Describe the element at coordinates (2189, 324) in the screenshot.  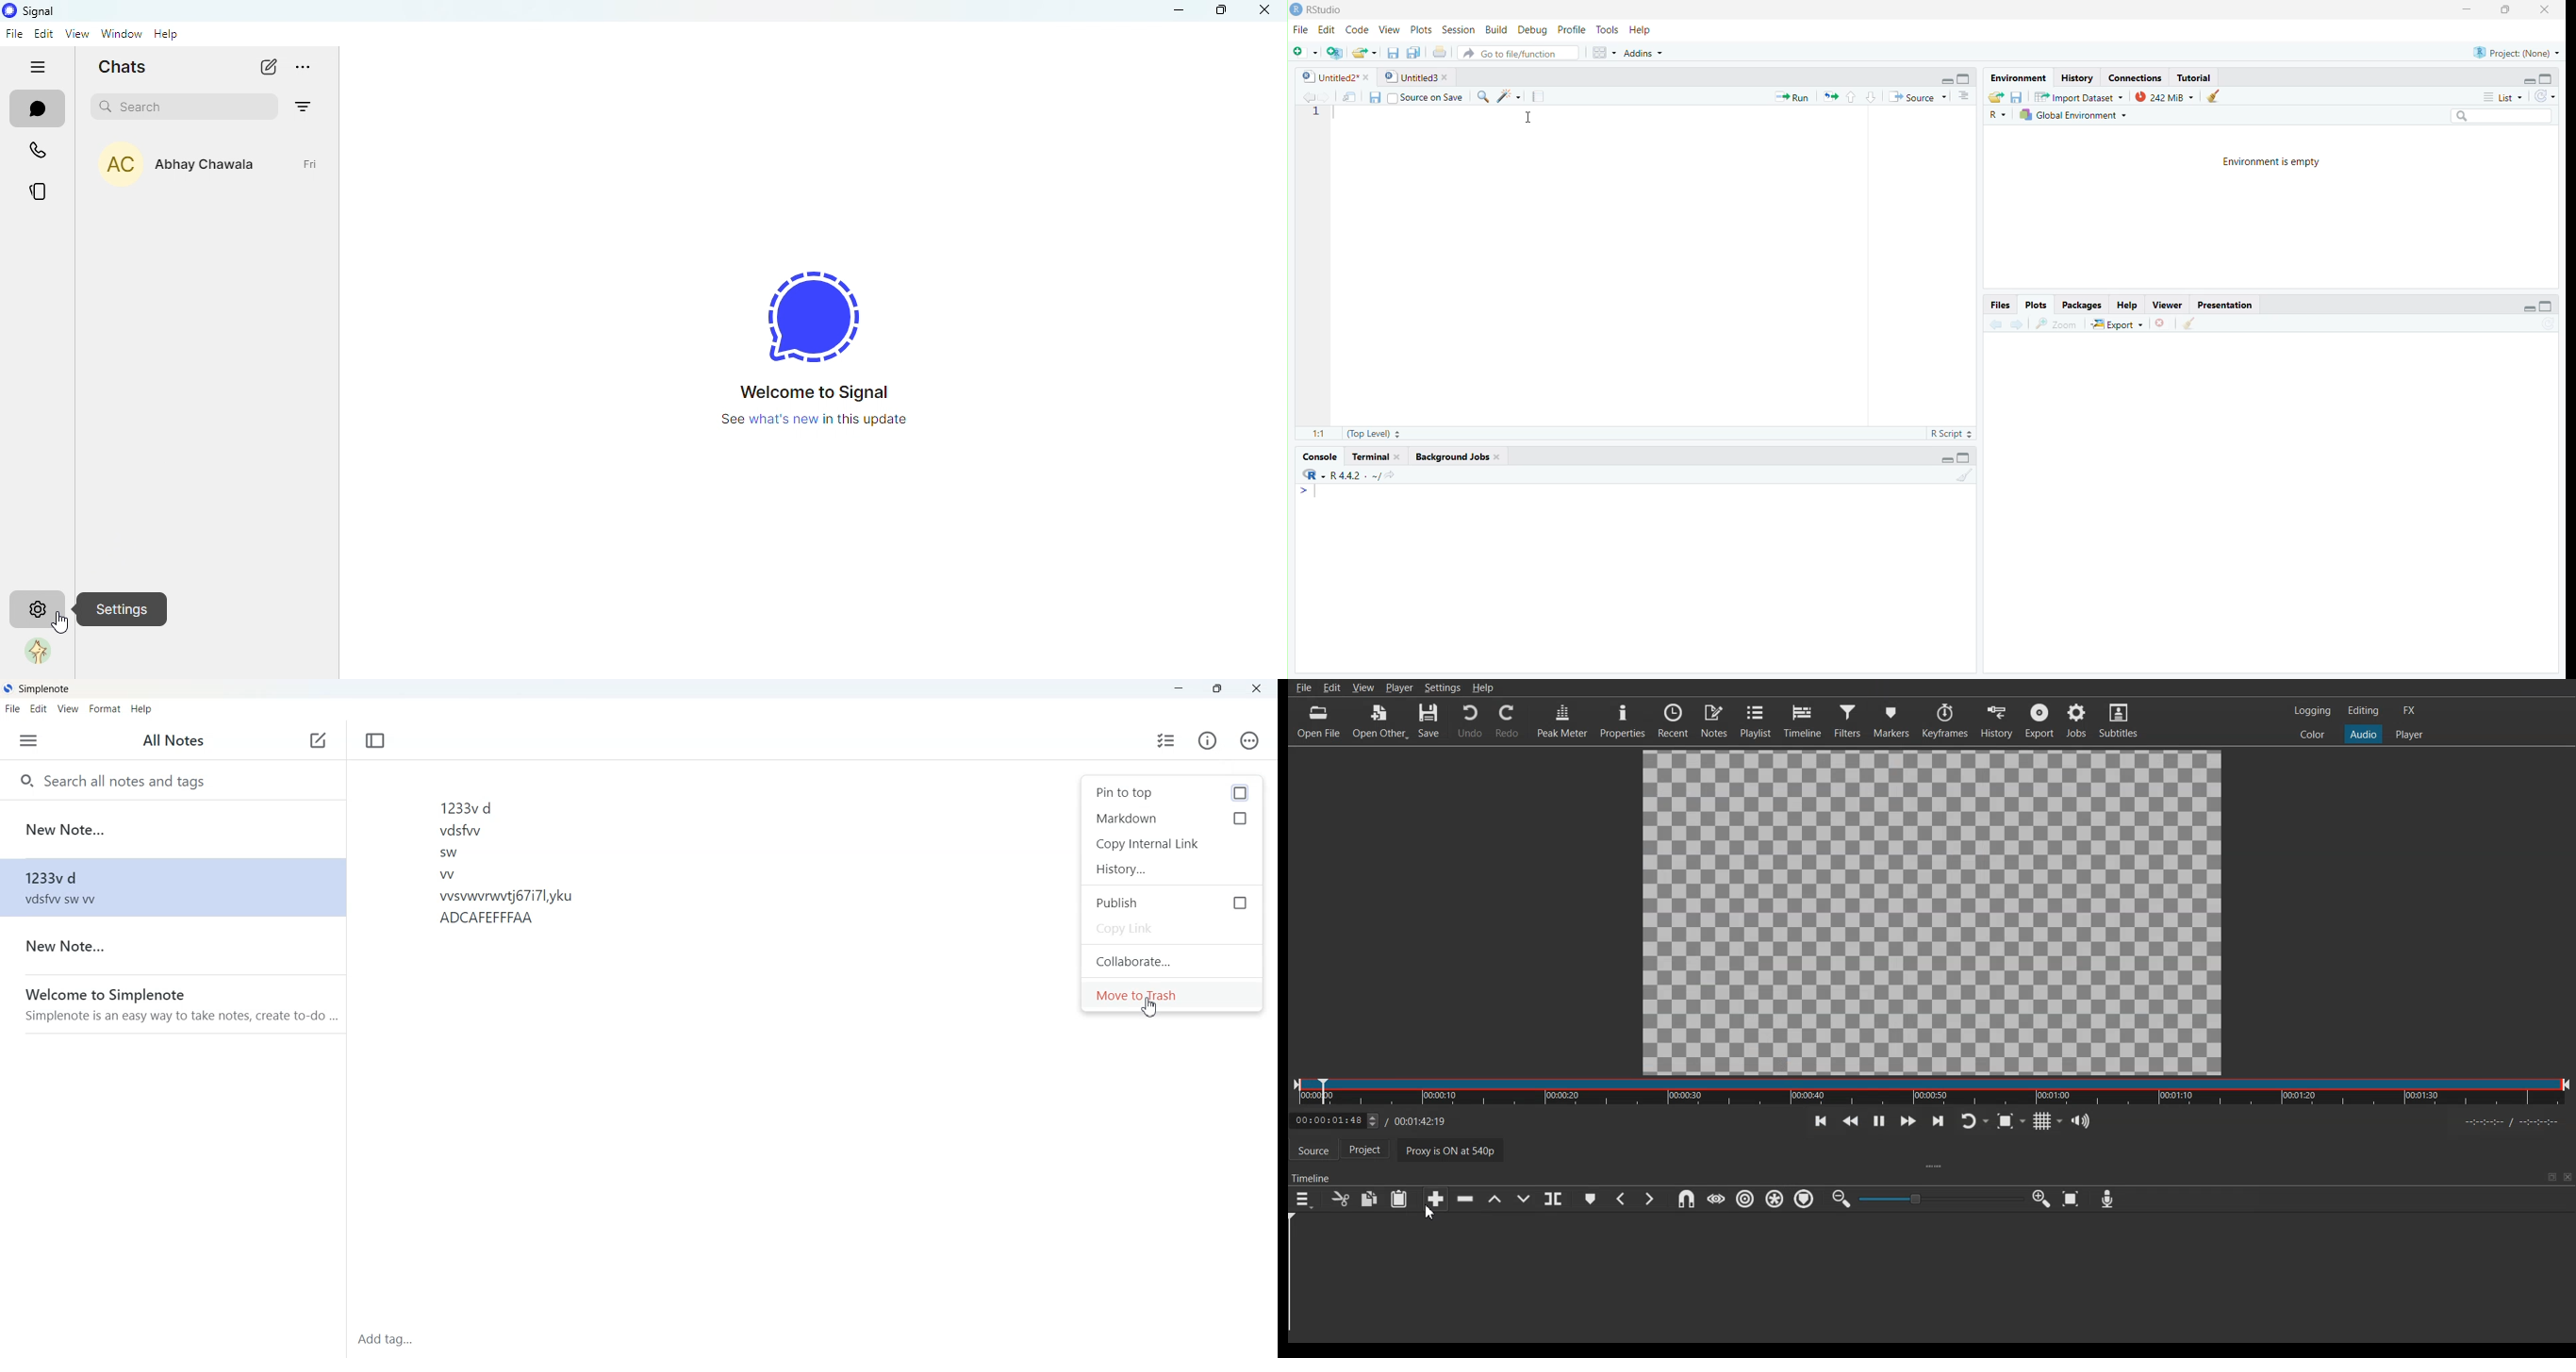
I see `cleaner` at that location.